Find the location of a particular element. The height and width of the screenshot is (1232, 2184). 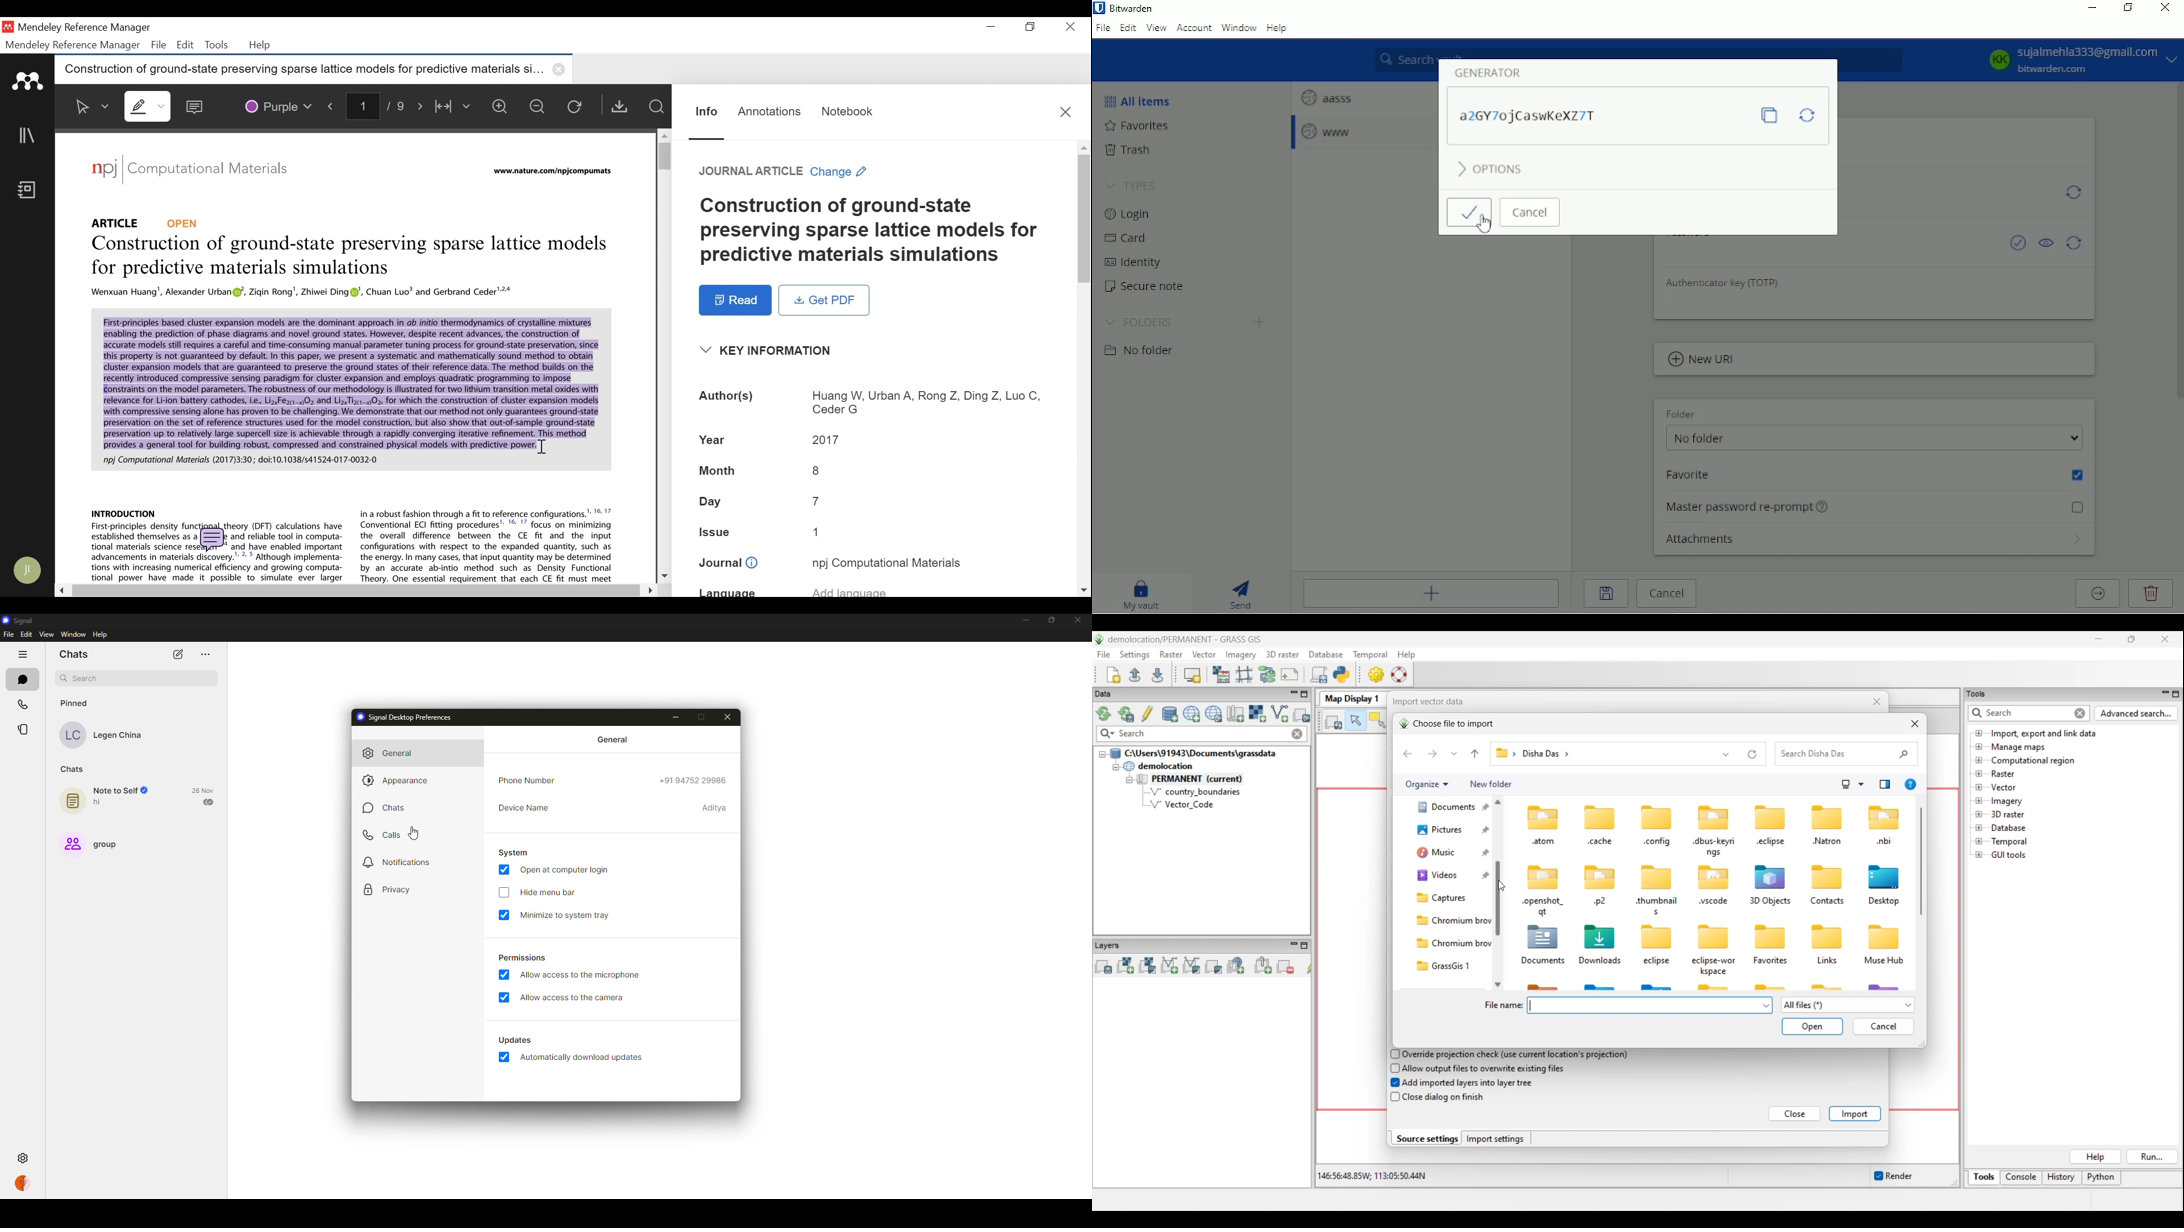

group is located at coordinates (90, 844).